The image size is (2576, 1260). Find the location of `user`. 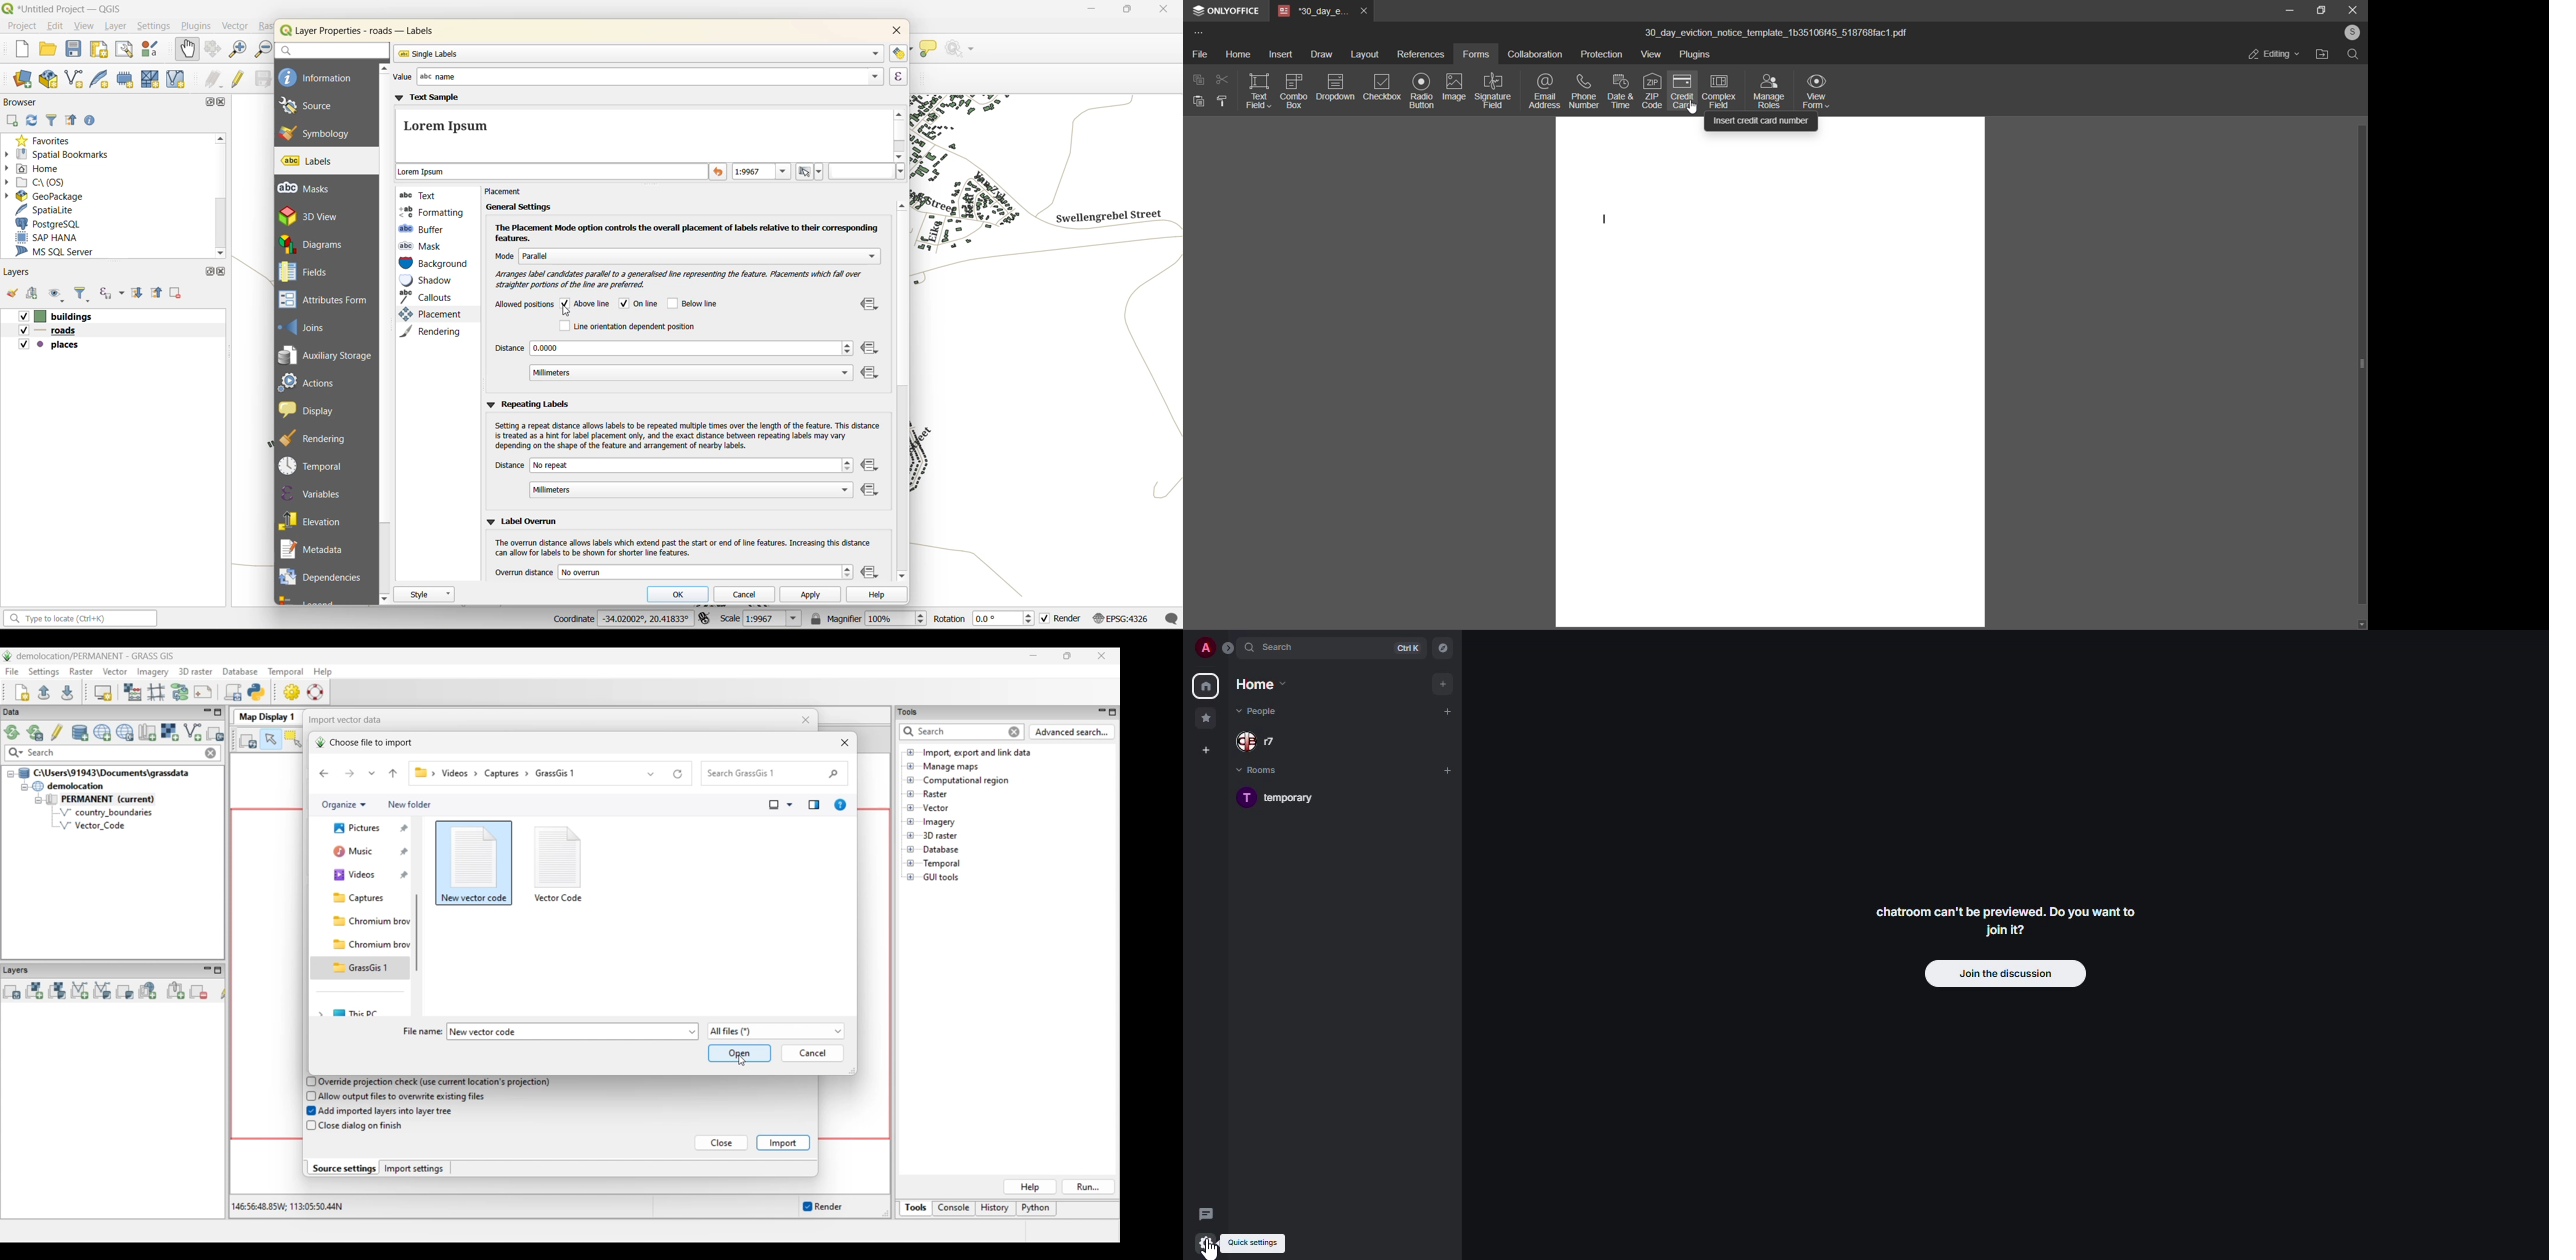

user is located at coordinates (2352, 32).